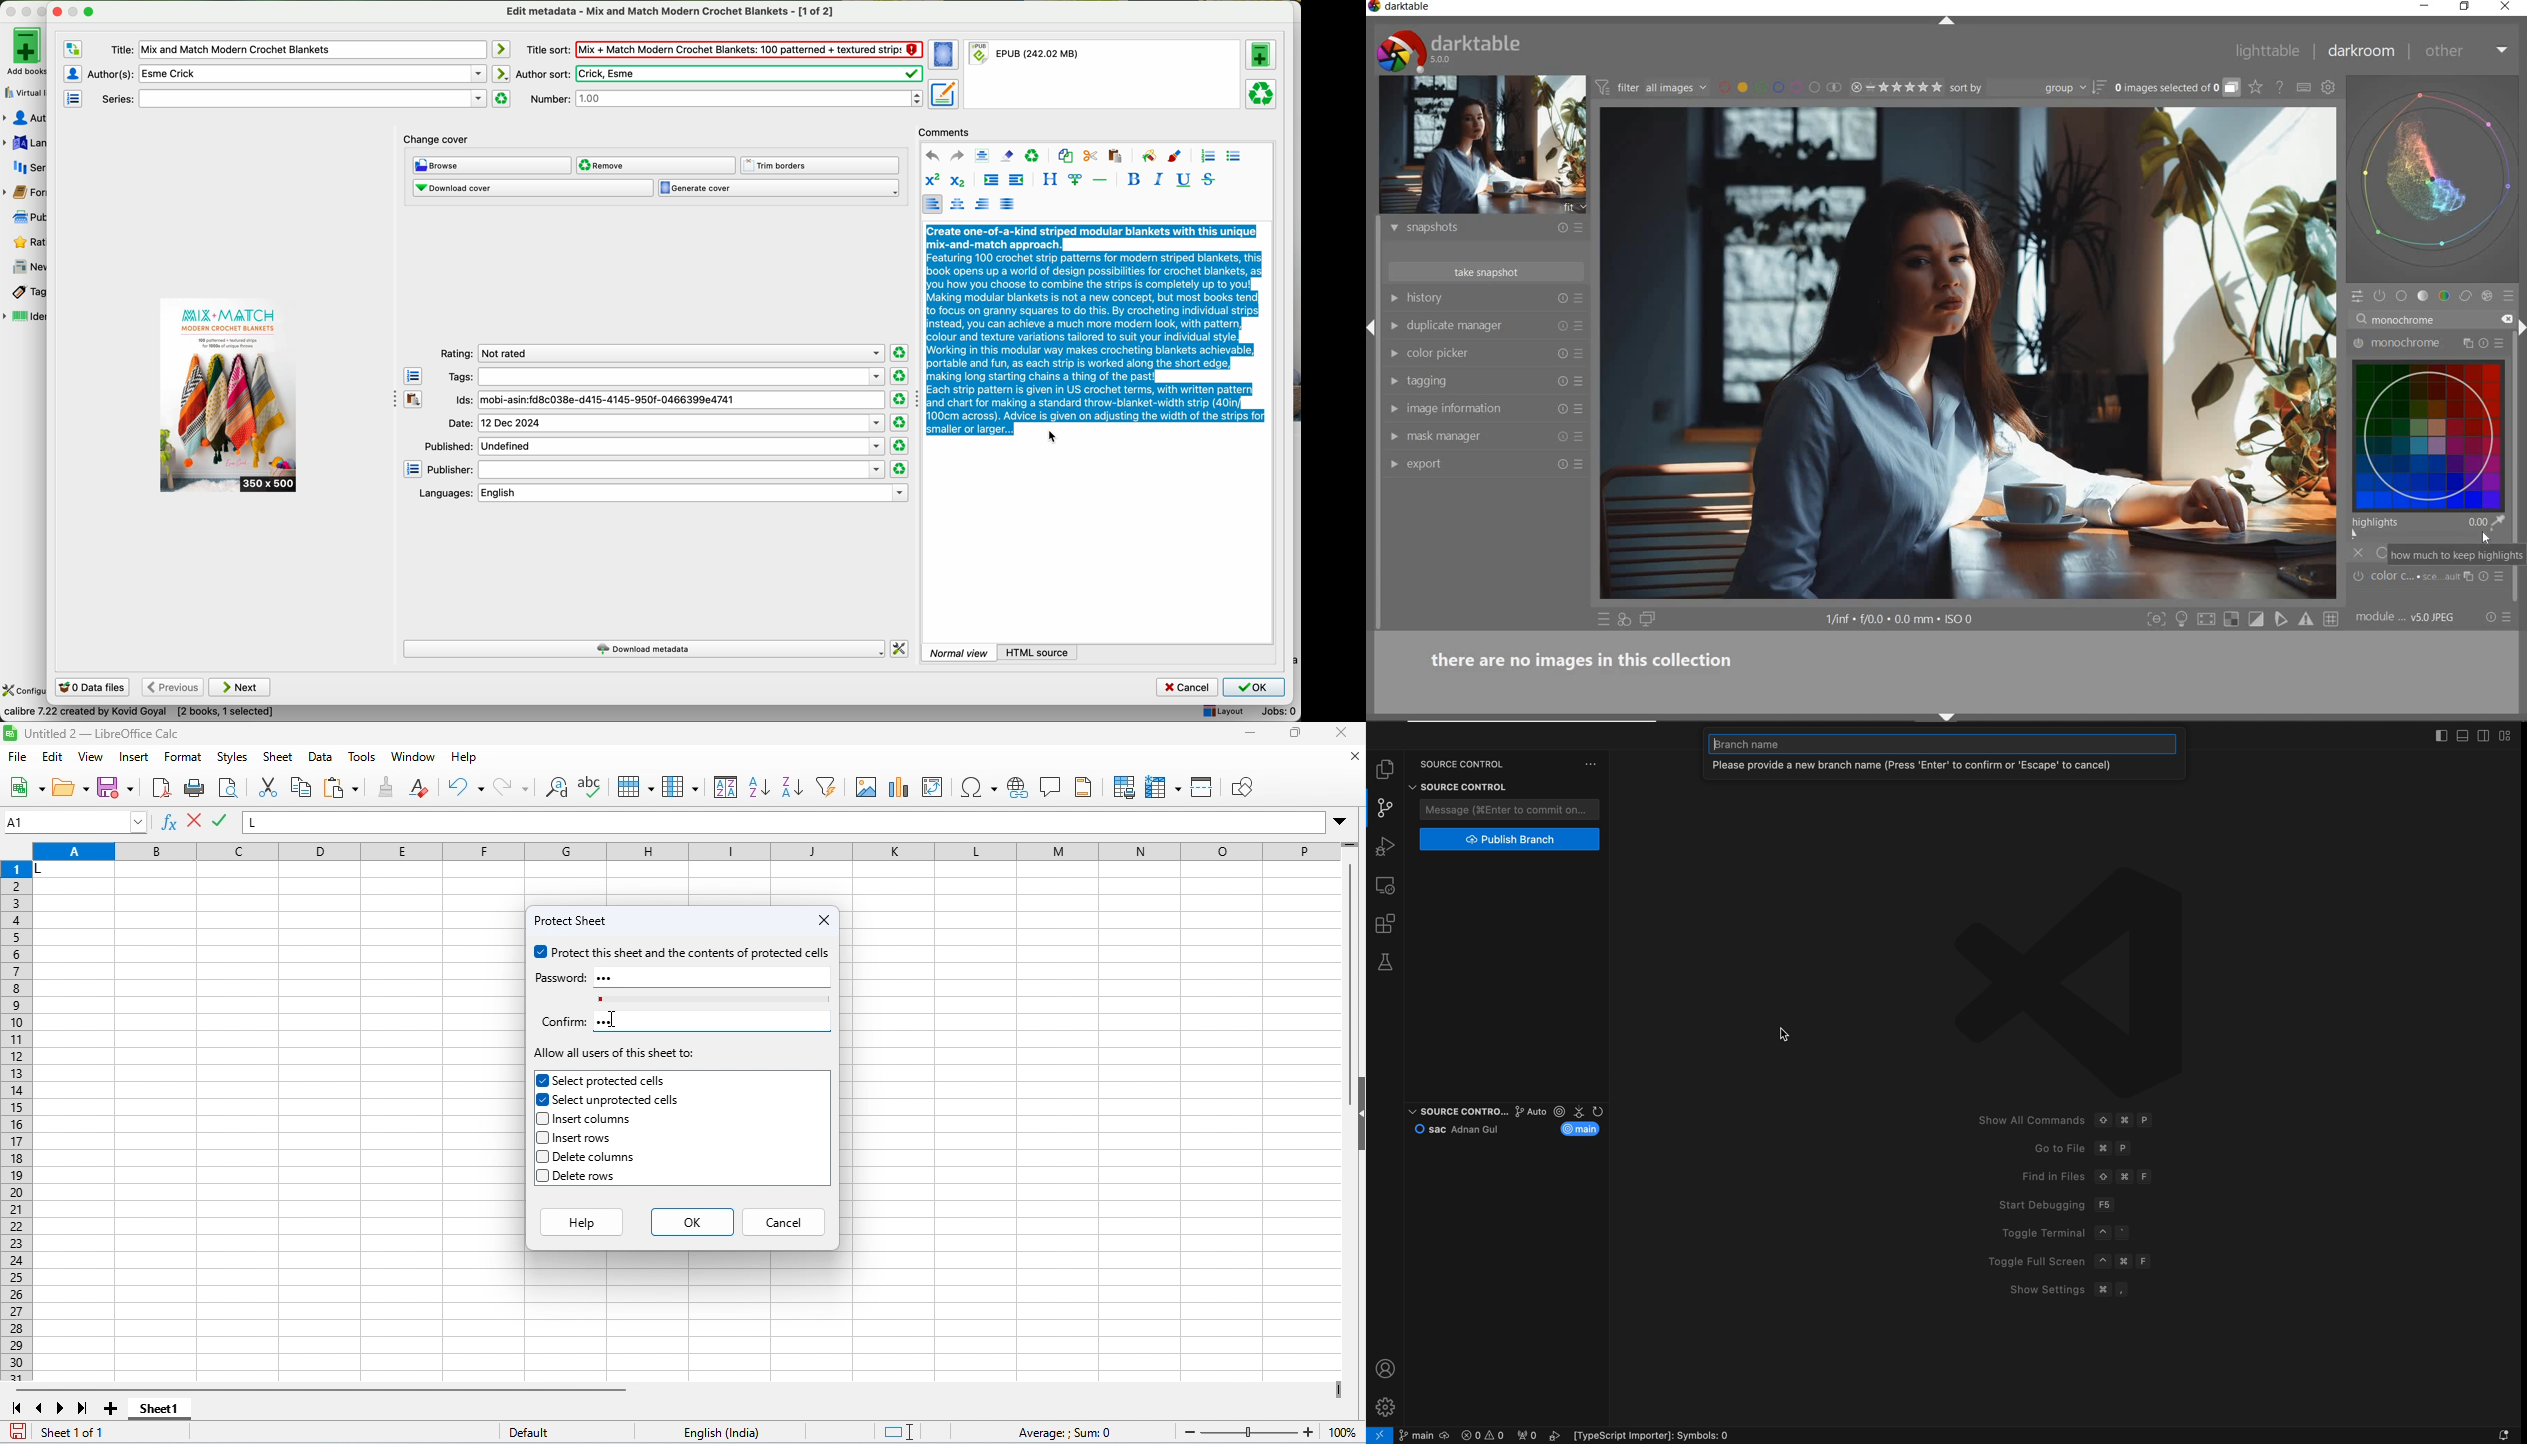 This screenshot has height=1456, width=2548. Describe the element at coordinates (364, 757) in the screenshot. I see `tools` at that location.